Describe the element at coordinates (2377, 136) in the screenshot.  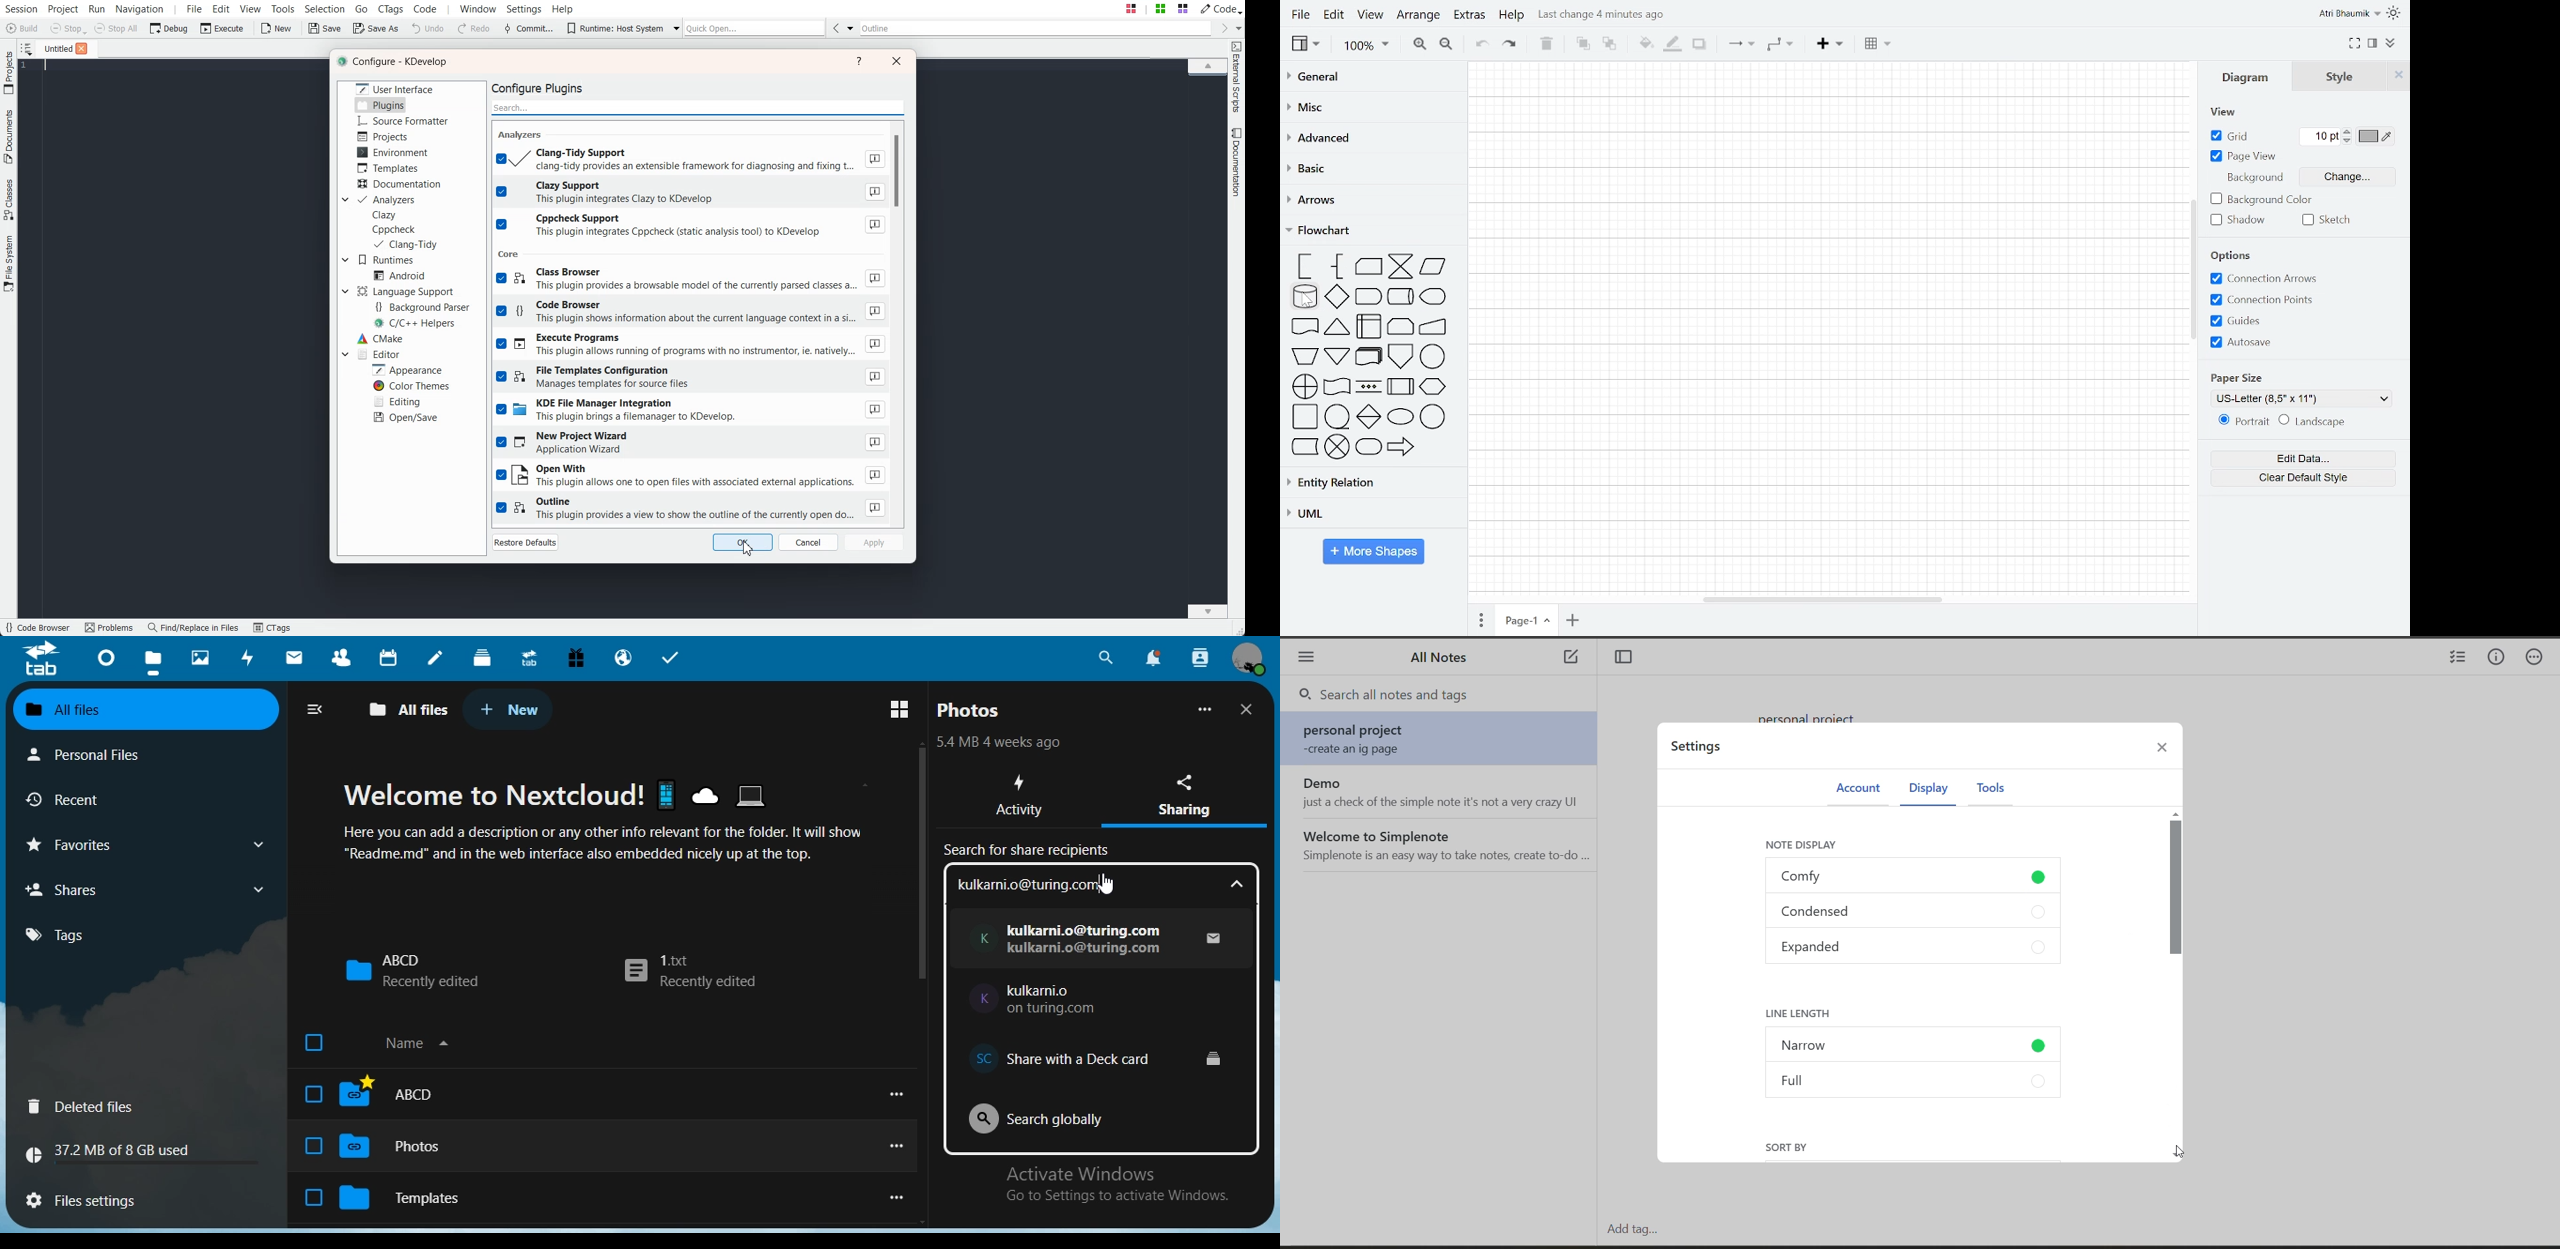
I see `Grid color` at that location.